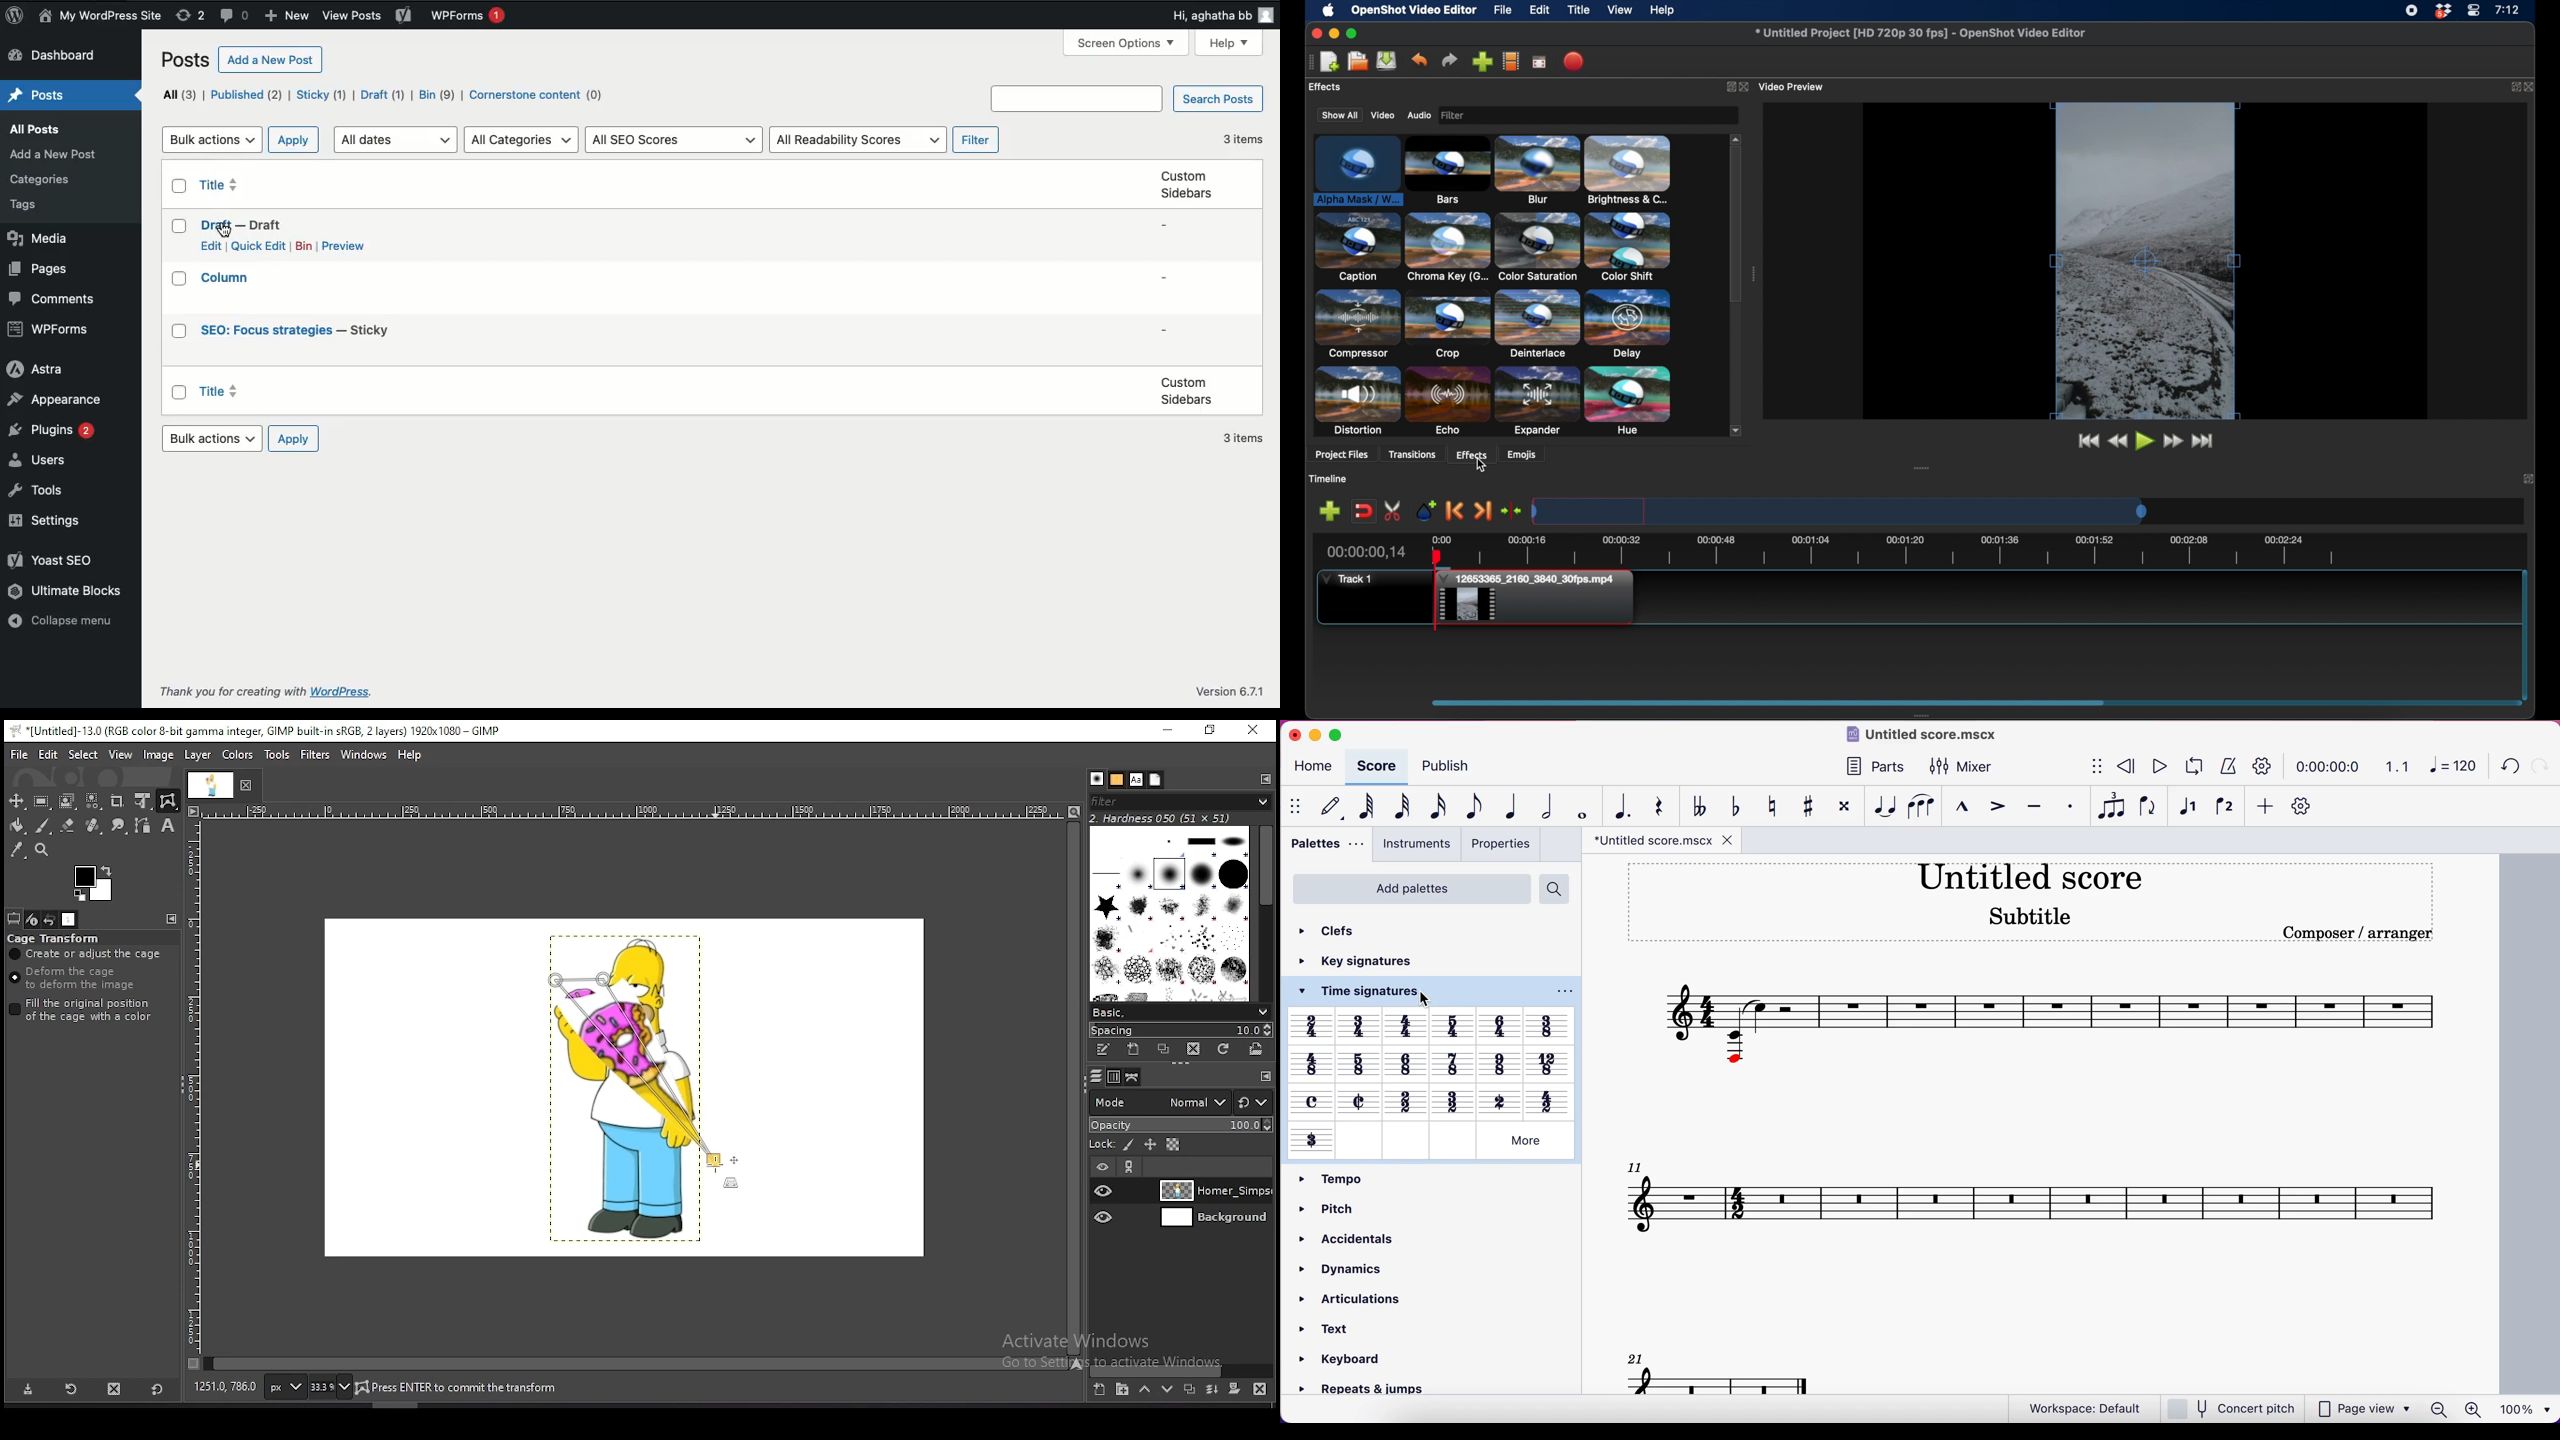 The height and width of the screenshot is (1456, 2576). Describe the element at coordinates (1245, 440) in the screenshot. I see `3 items` at that location.